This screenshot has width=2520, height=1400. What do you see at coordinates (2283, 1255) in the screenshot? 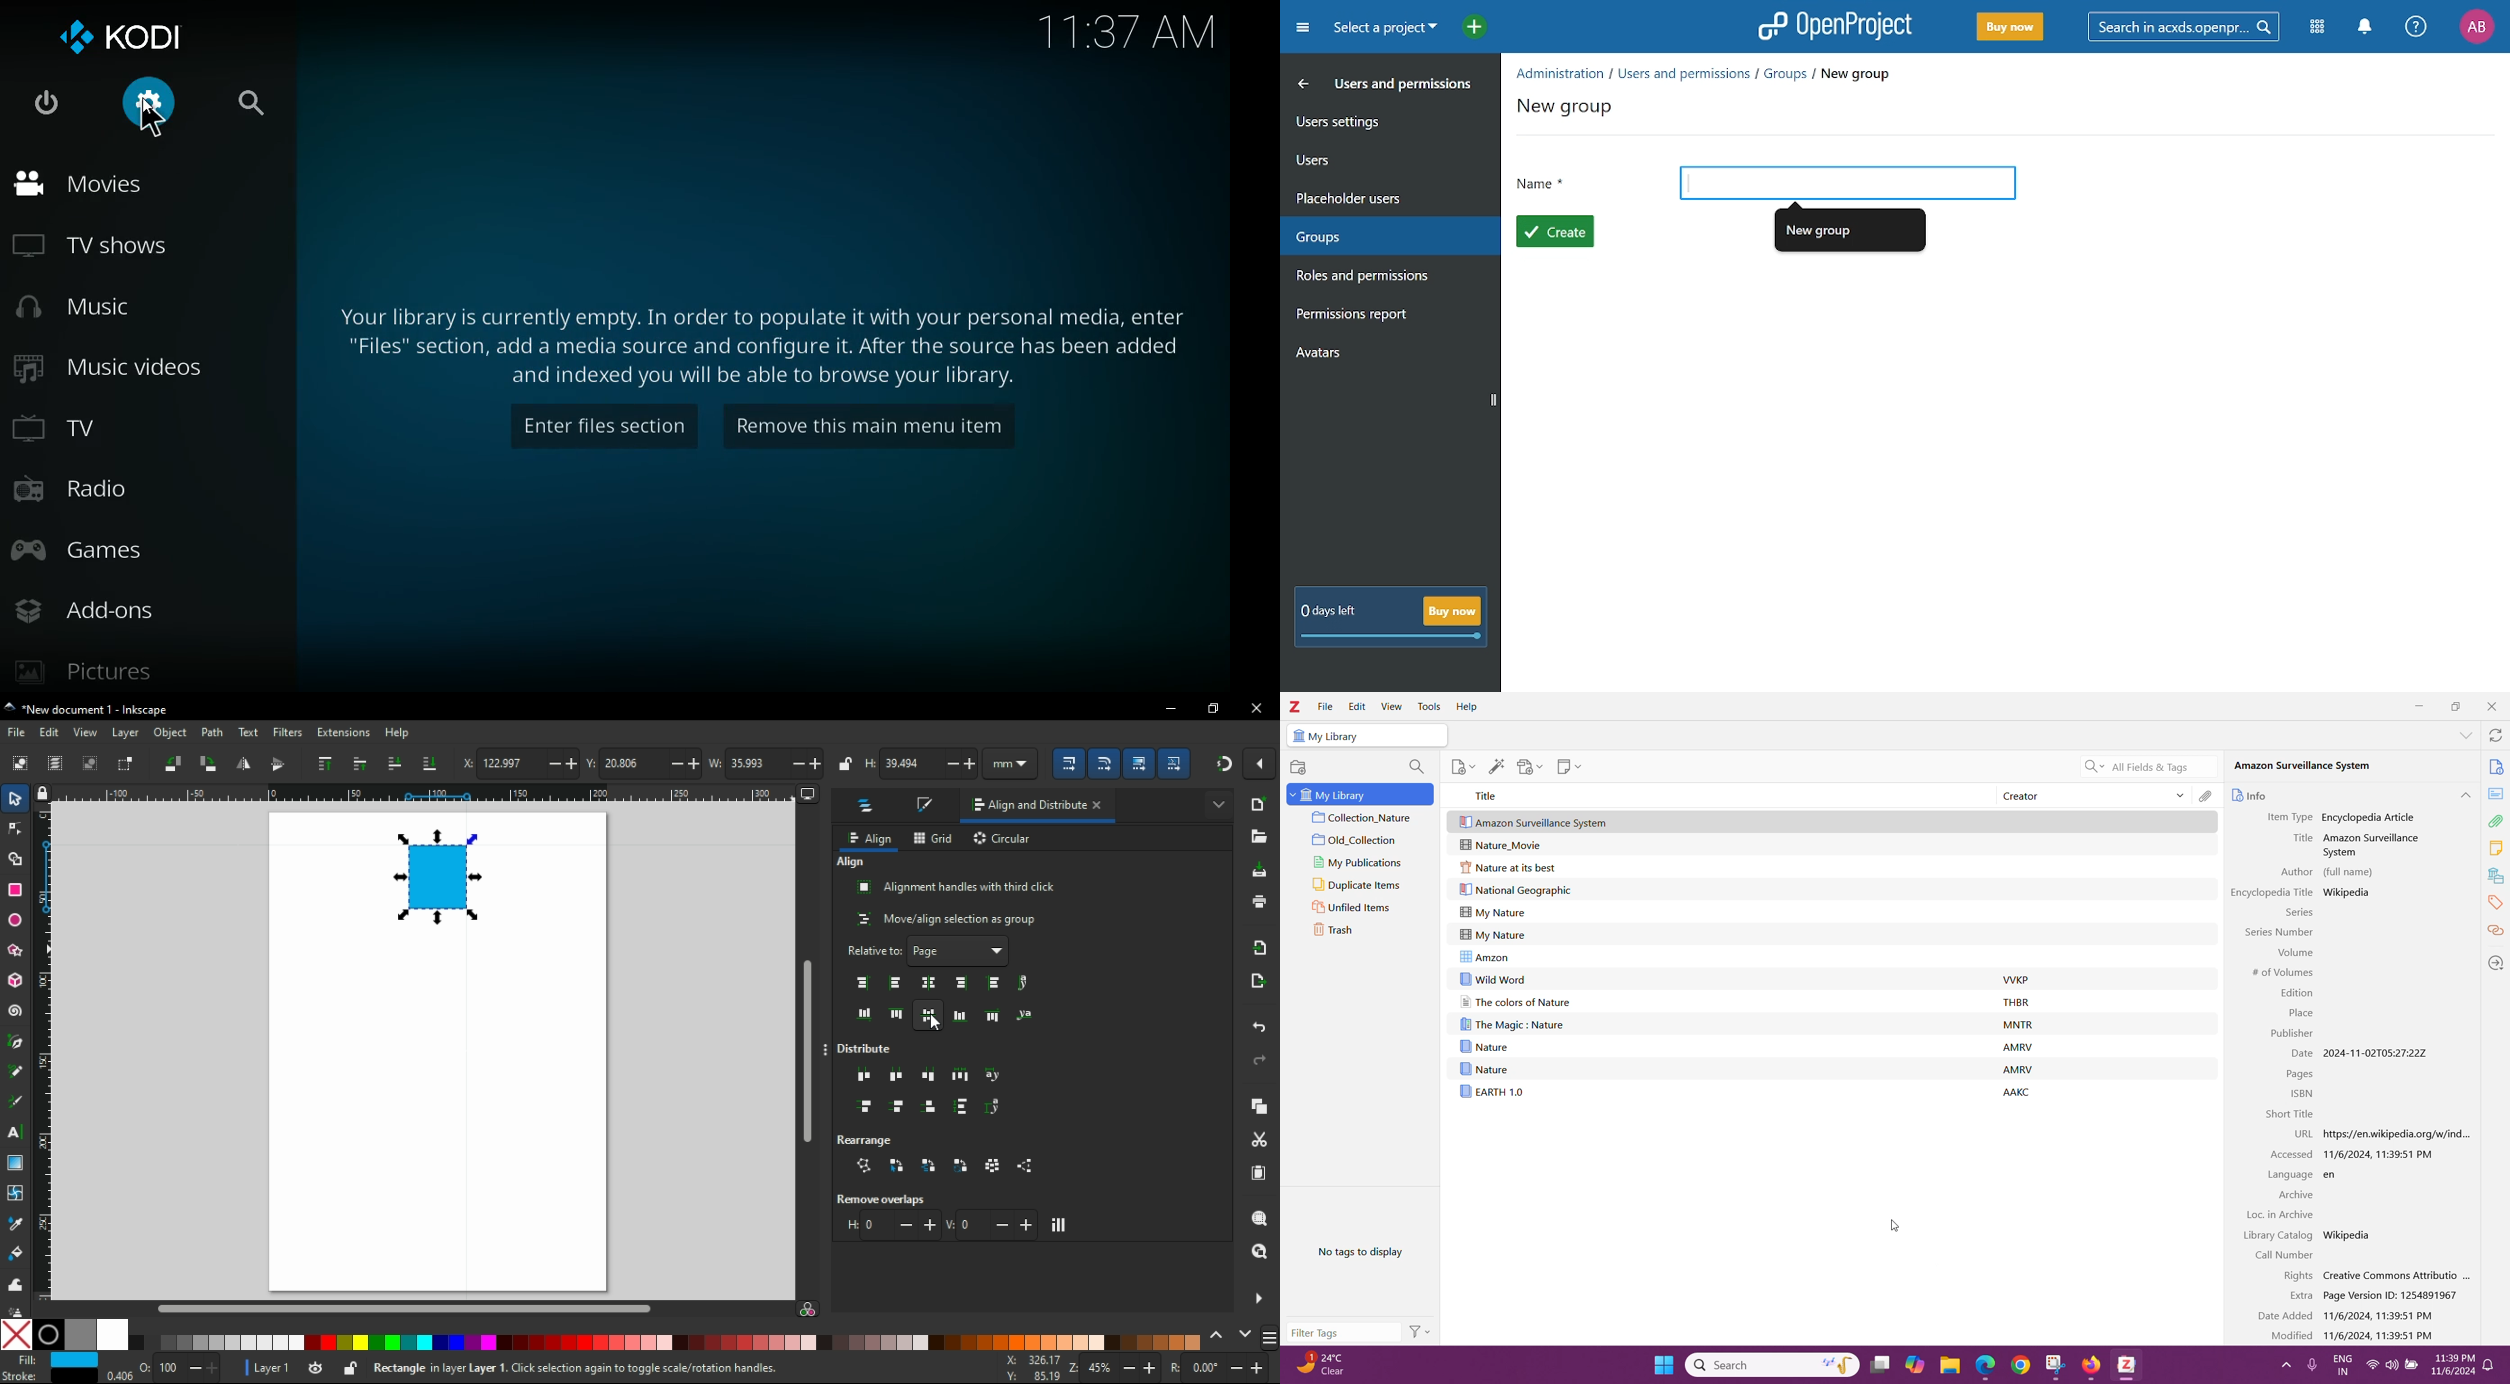
I see `Call Number` at bounding box center [2283, 1255].